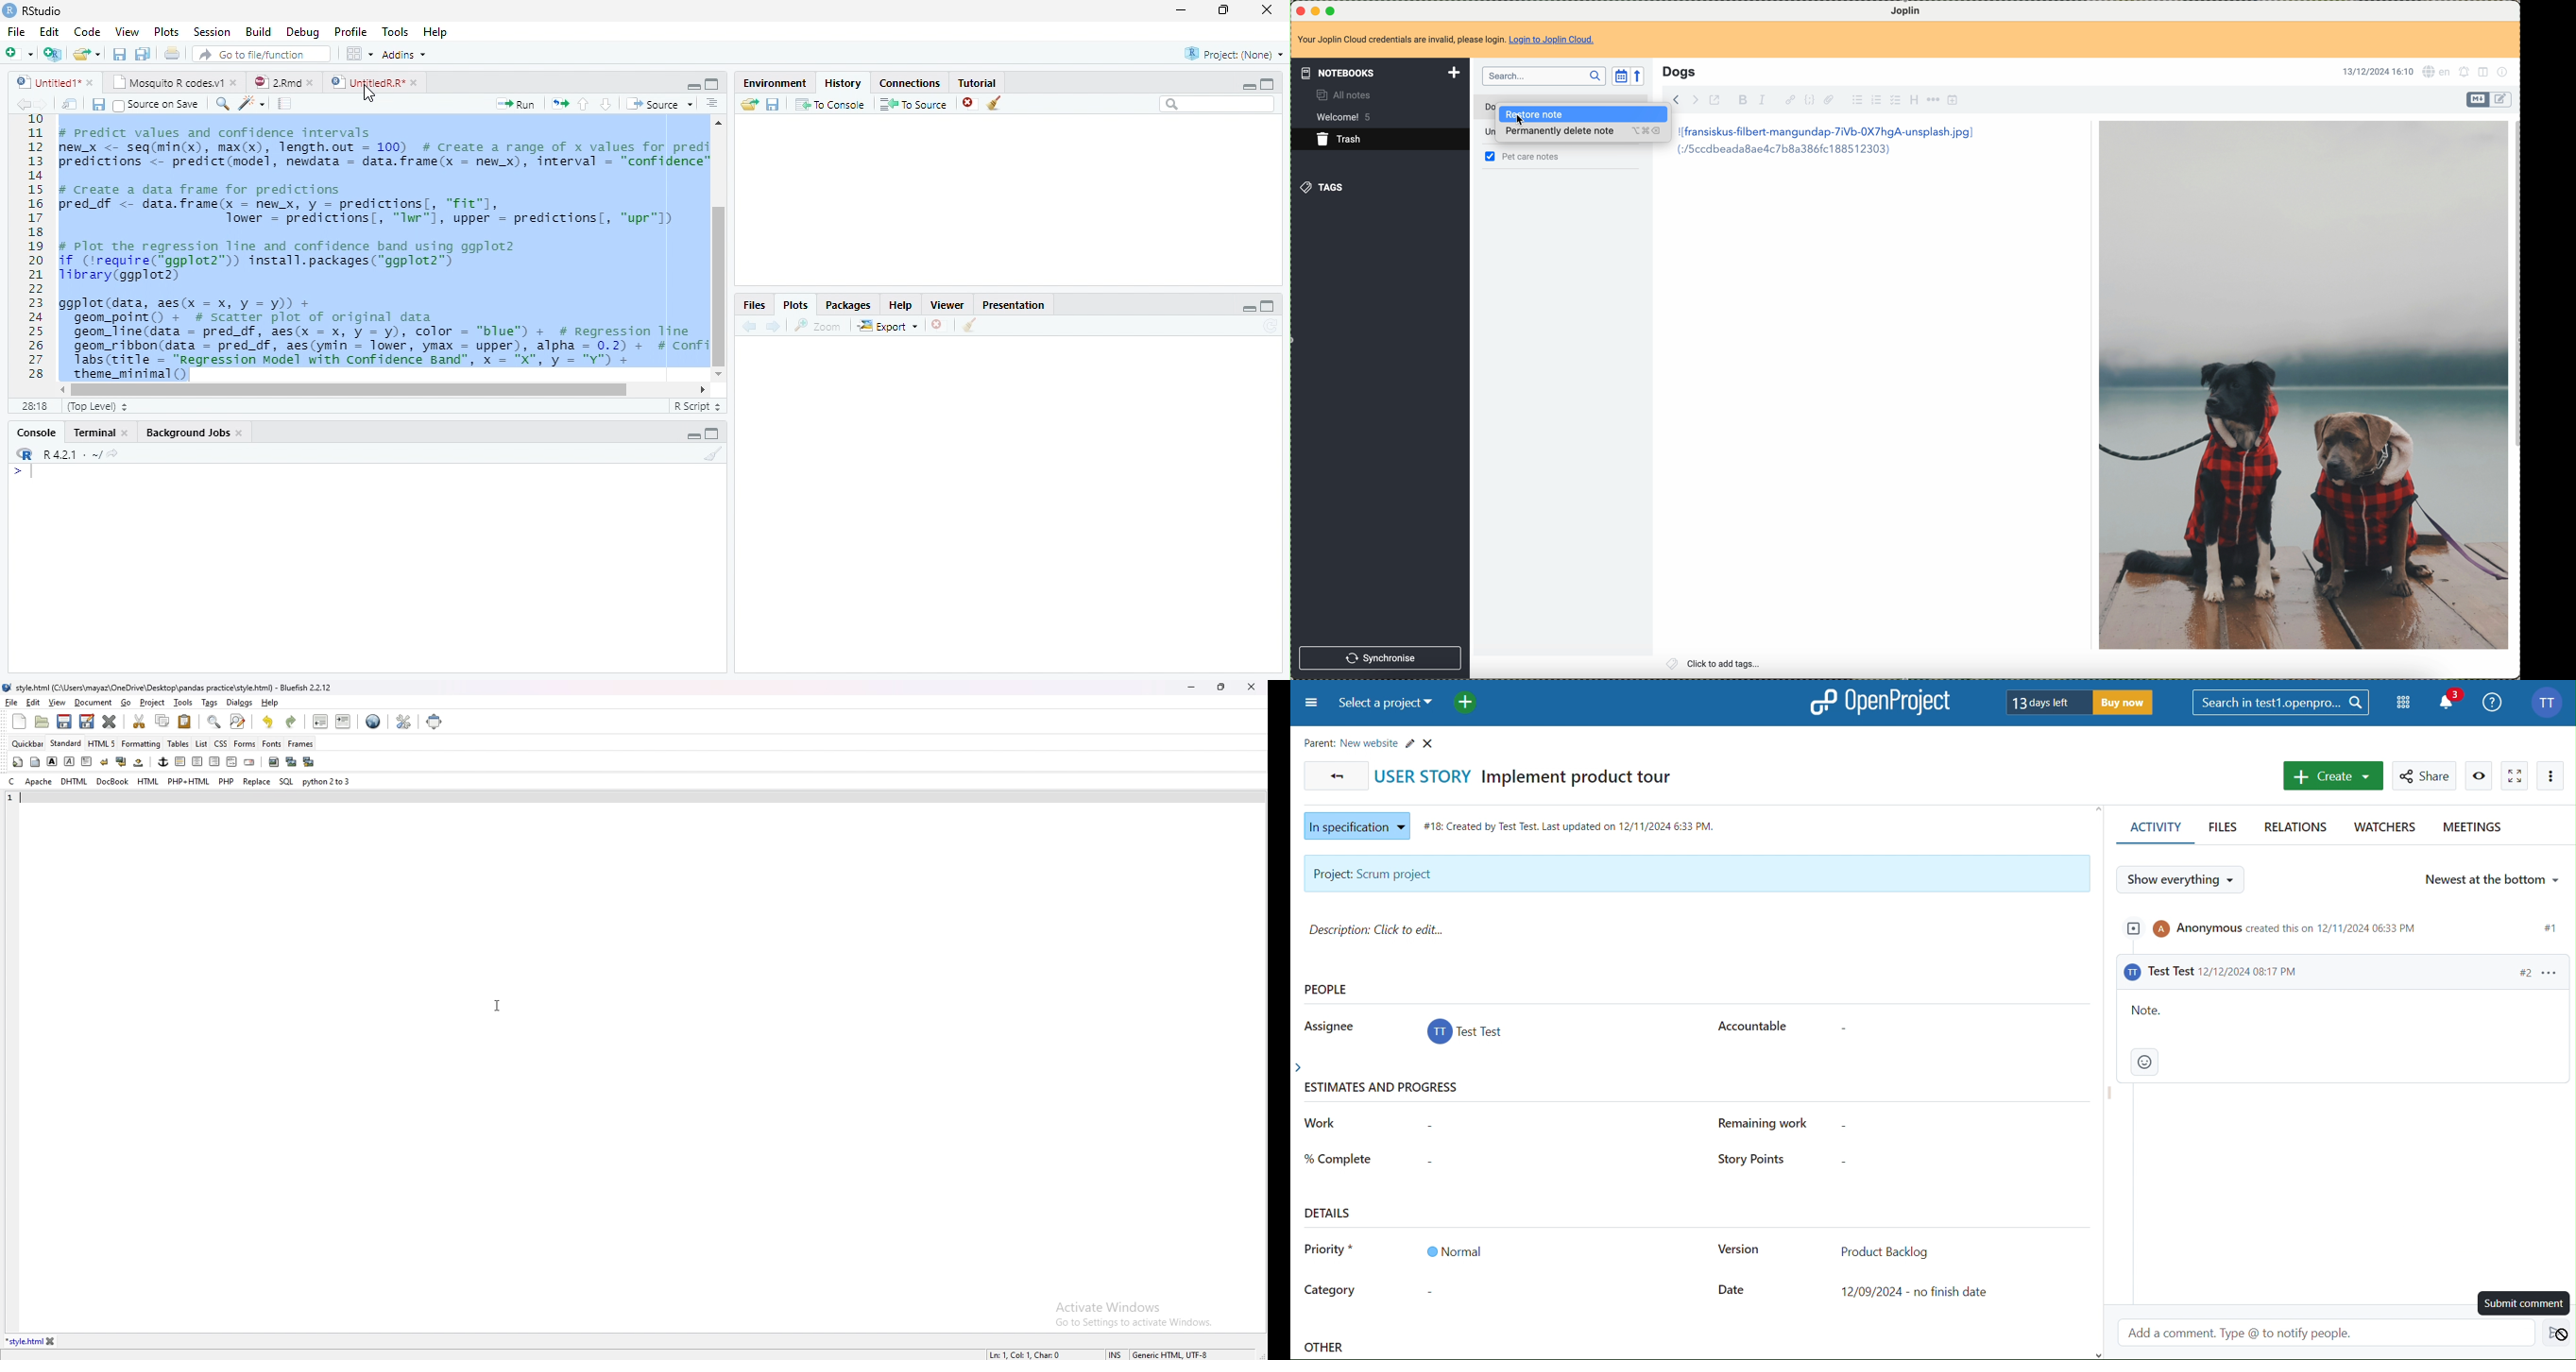  I want to click on Help, so click(903, 304).